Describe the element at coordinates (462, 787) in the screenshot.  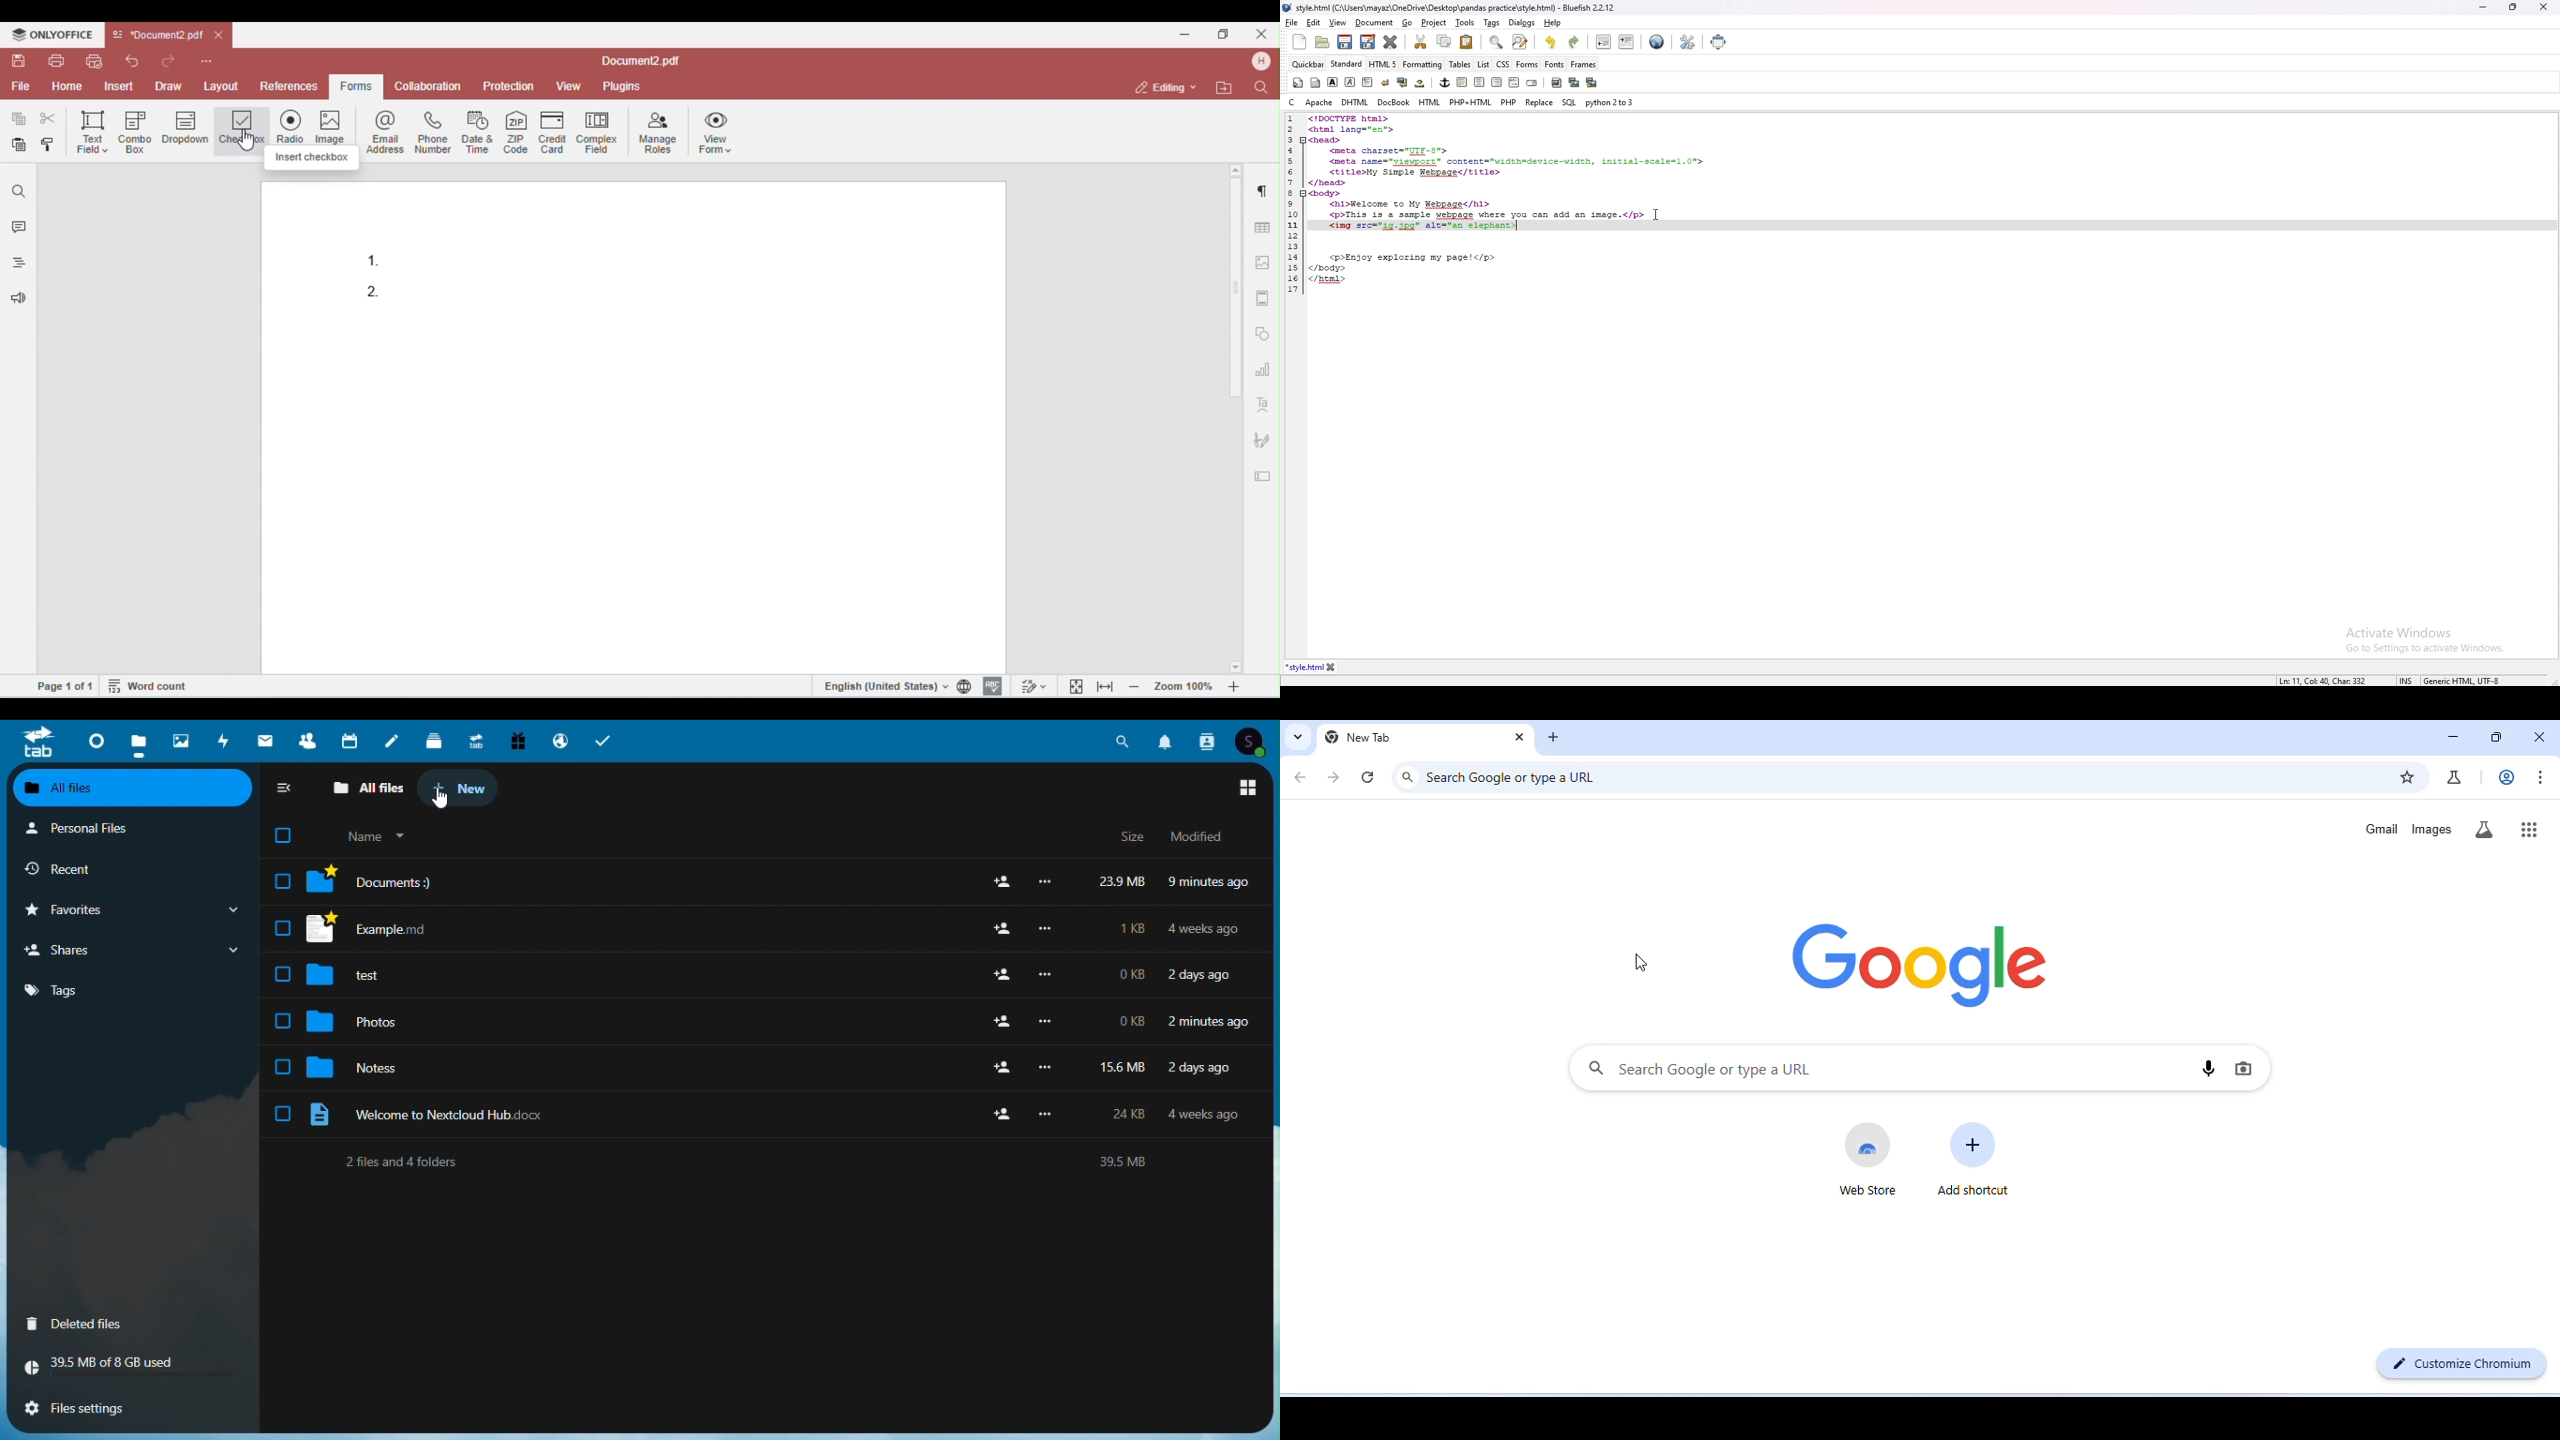
I see `New` at that location.